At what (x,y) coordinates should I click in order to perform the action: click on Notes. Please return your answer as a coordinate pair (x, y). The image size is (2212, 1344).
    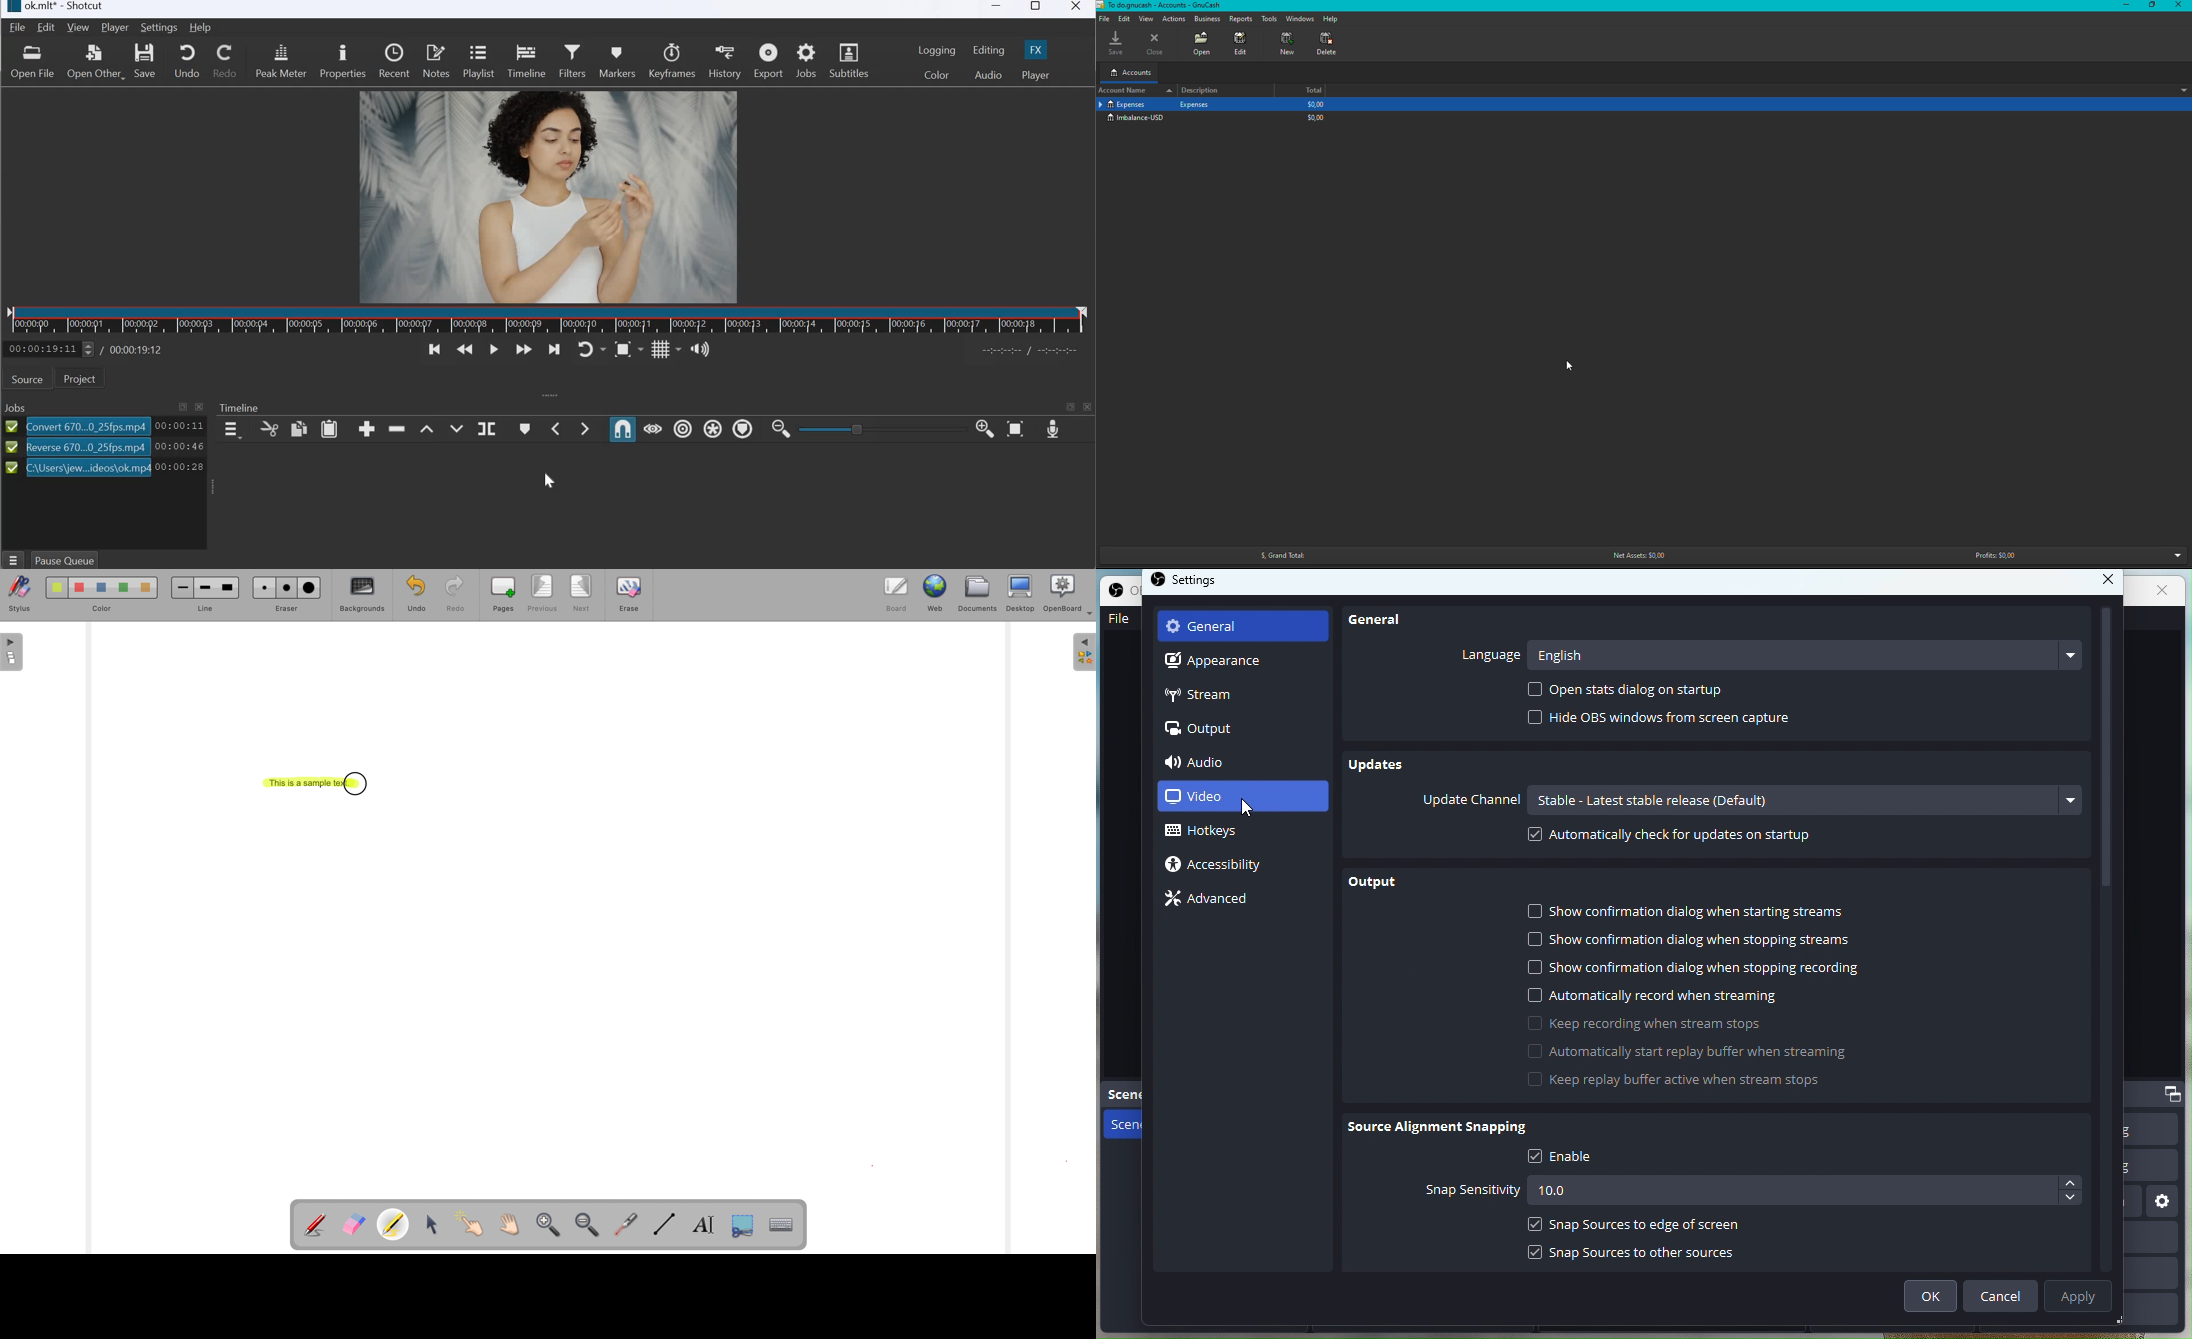
    Looking at the image, I should click on (436, 60).